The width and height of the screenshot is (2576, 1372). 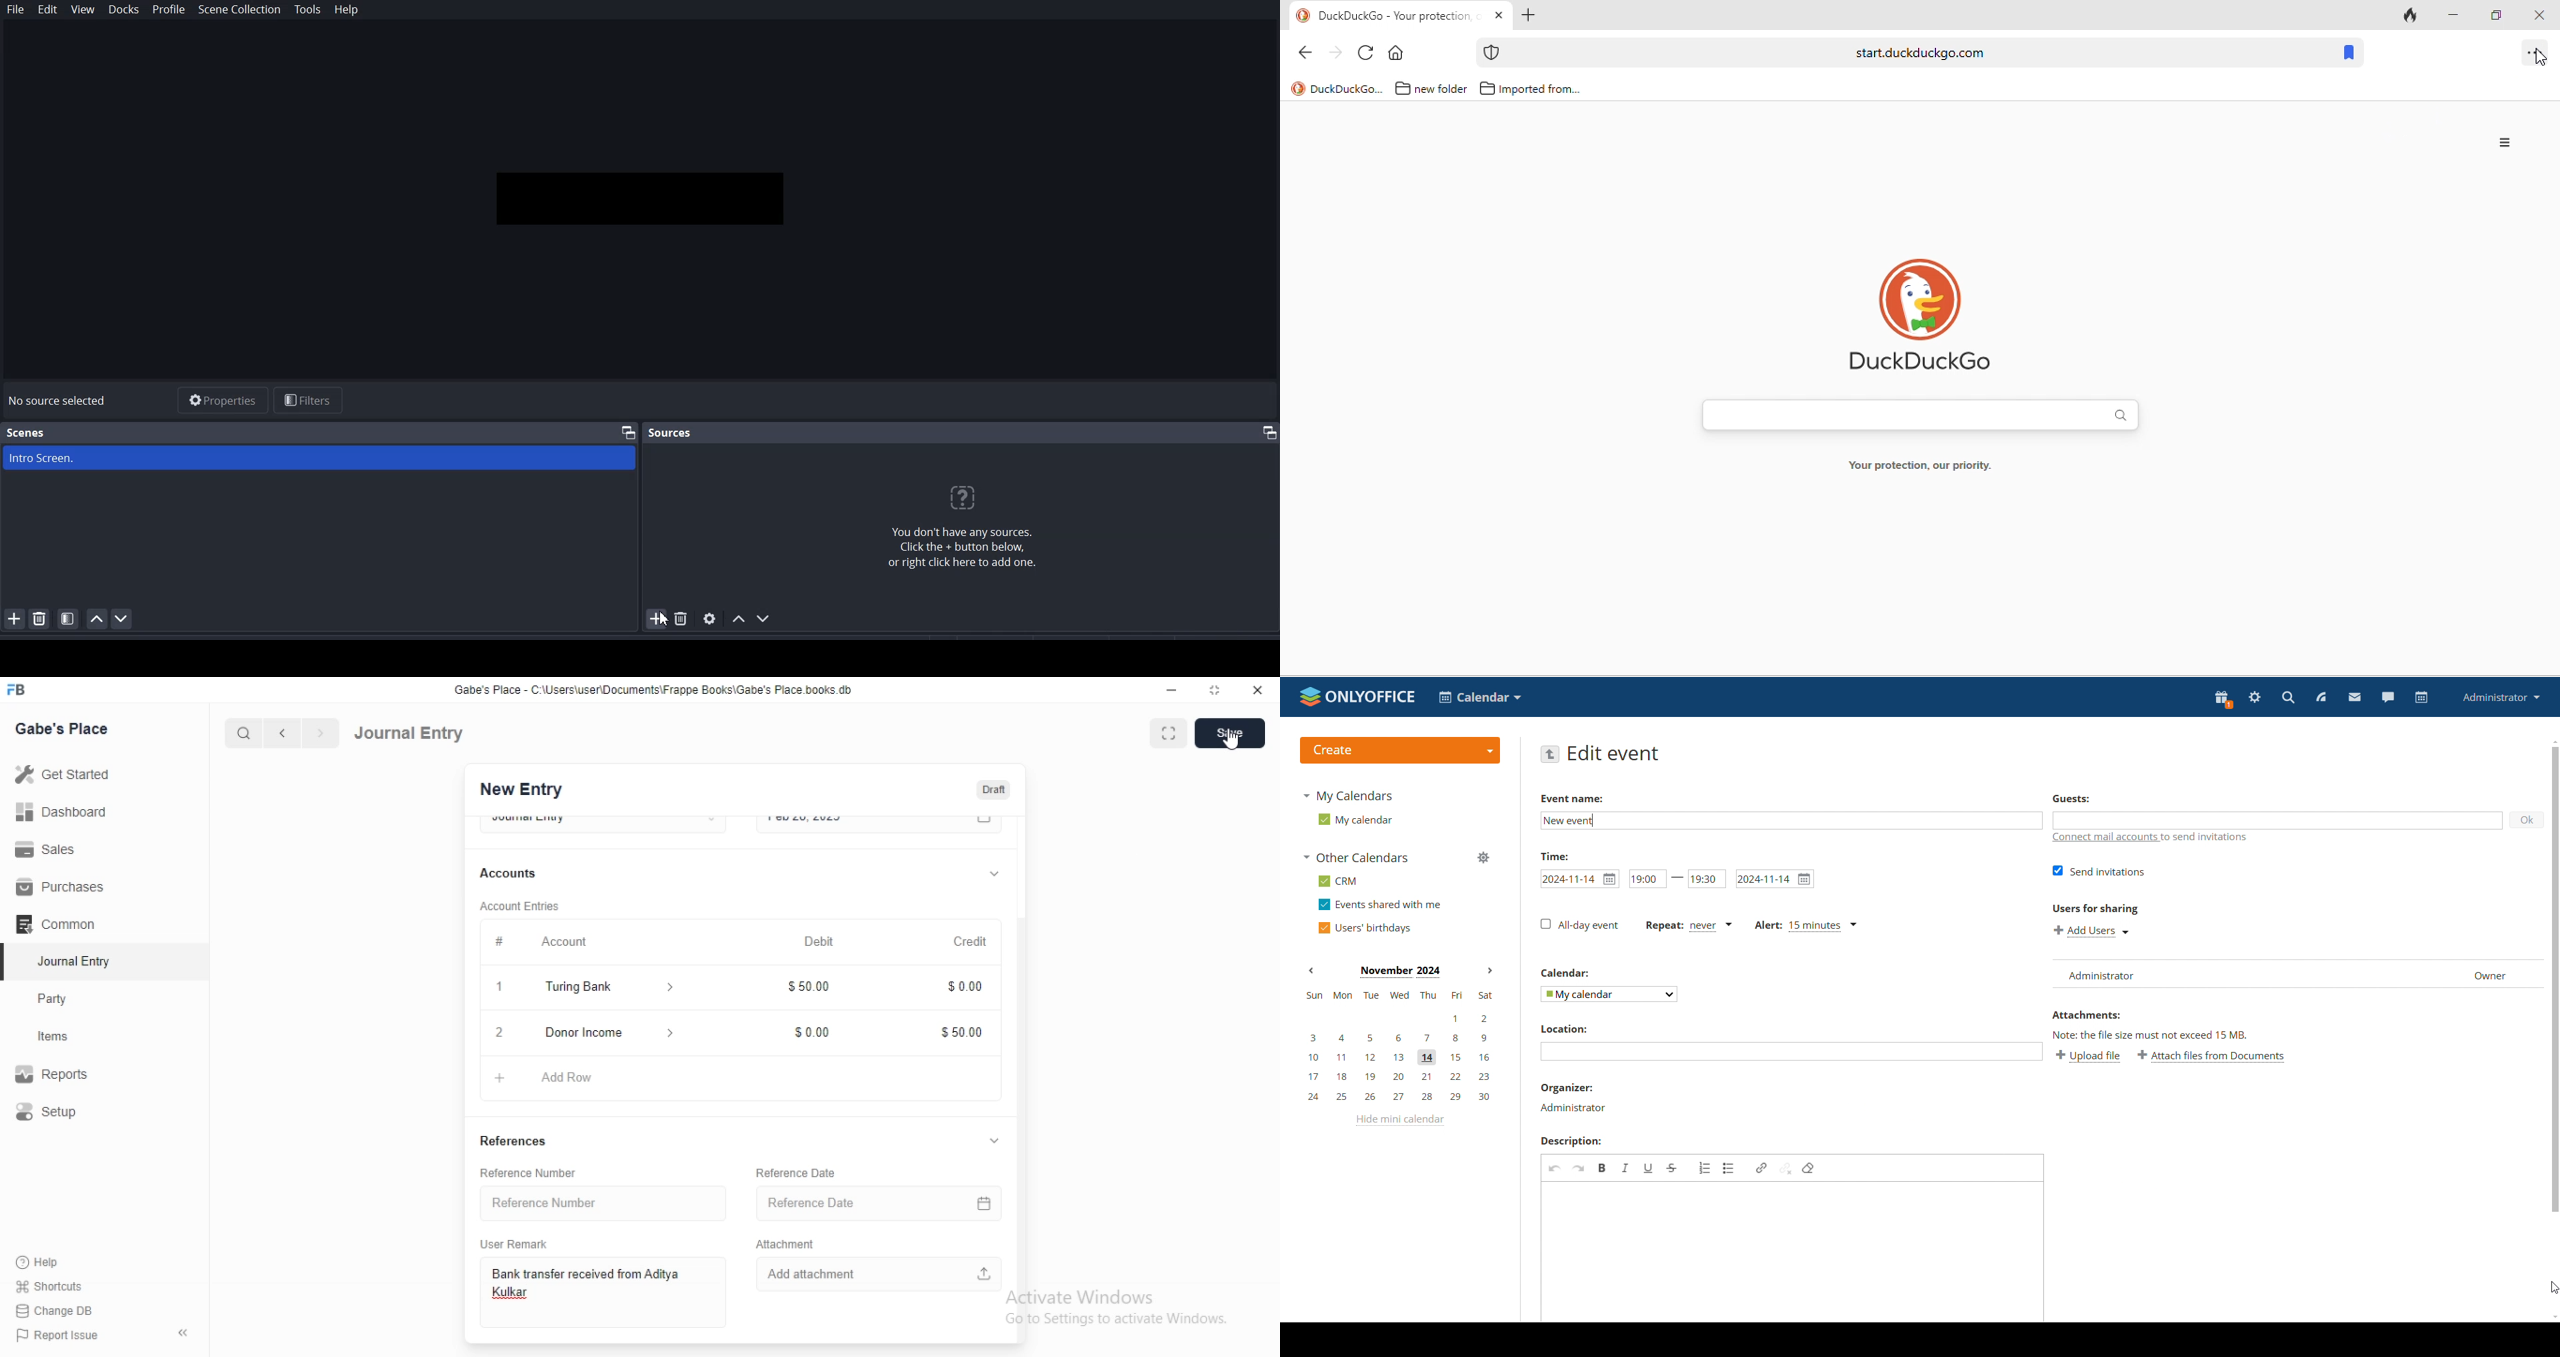 What do you see at coordinates (994, 1142) in the screenshot?
I see `collapse` at bounding box center [994, 1142].